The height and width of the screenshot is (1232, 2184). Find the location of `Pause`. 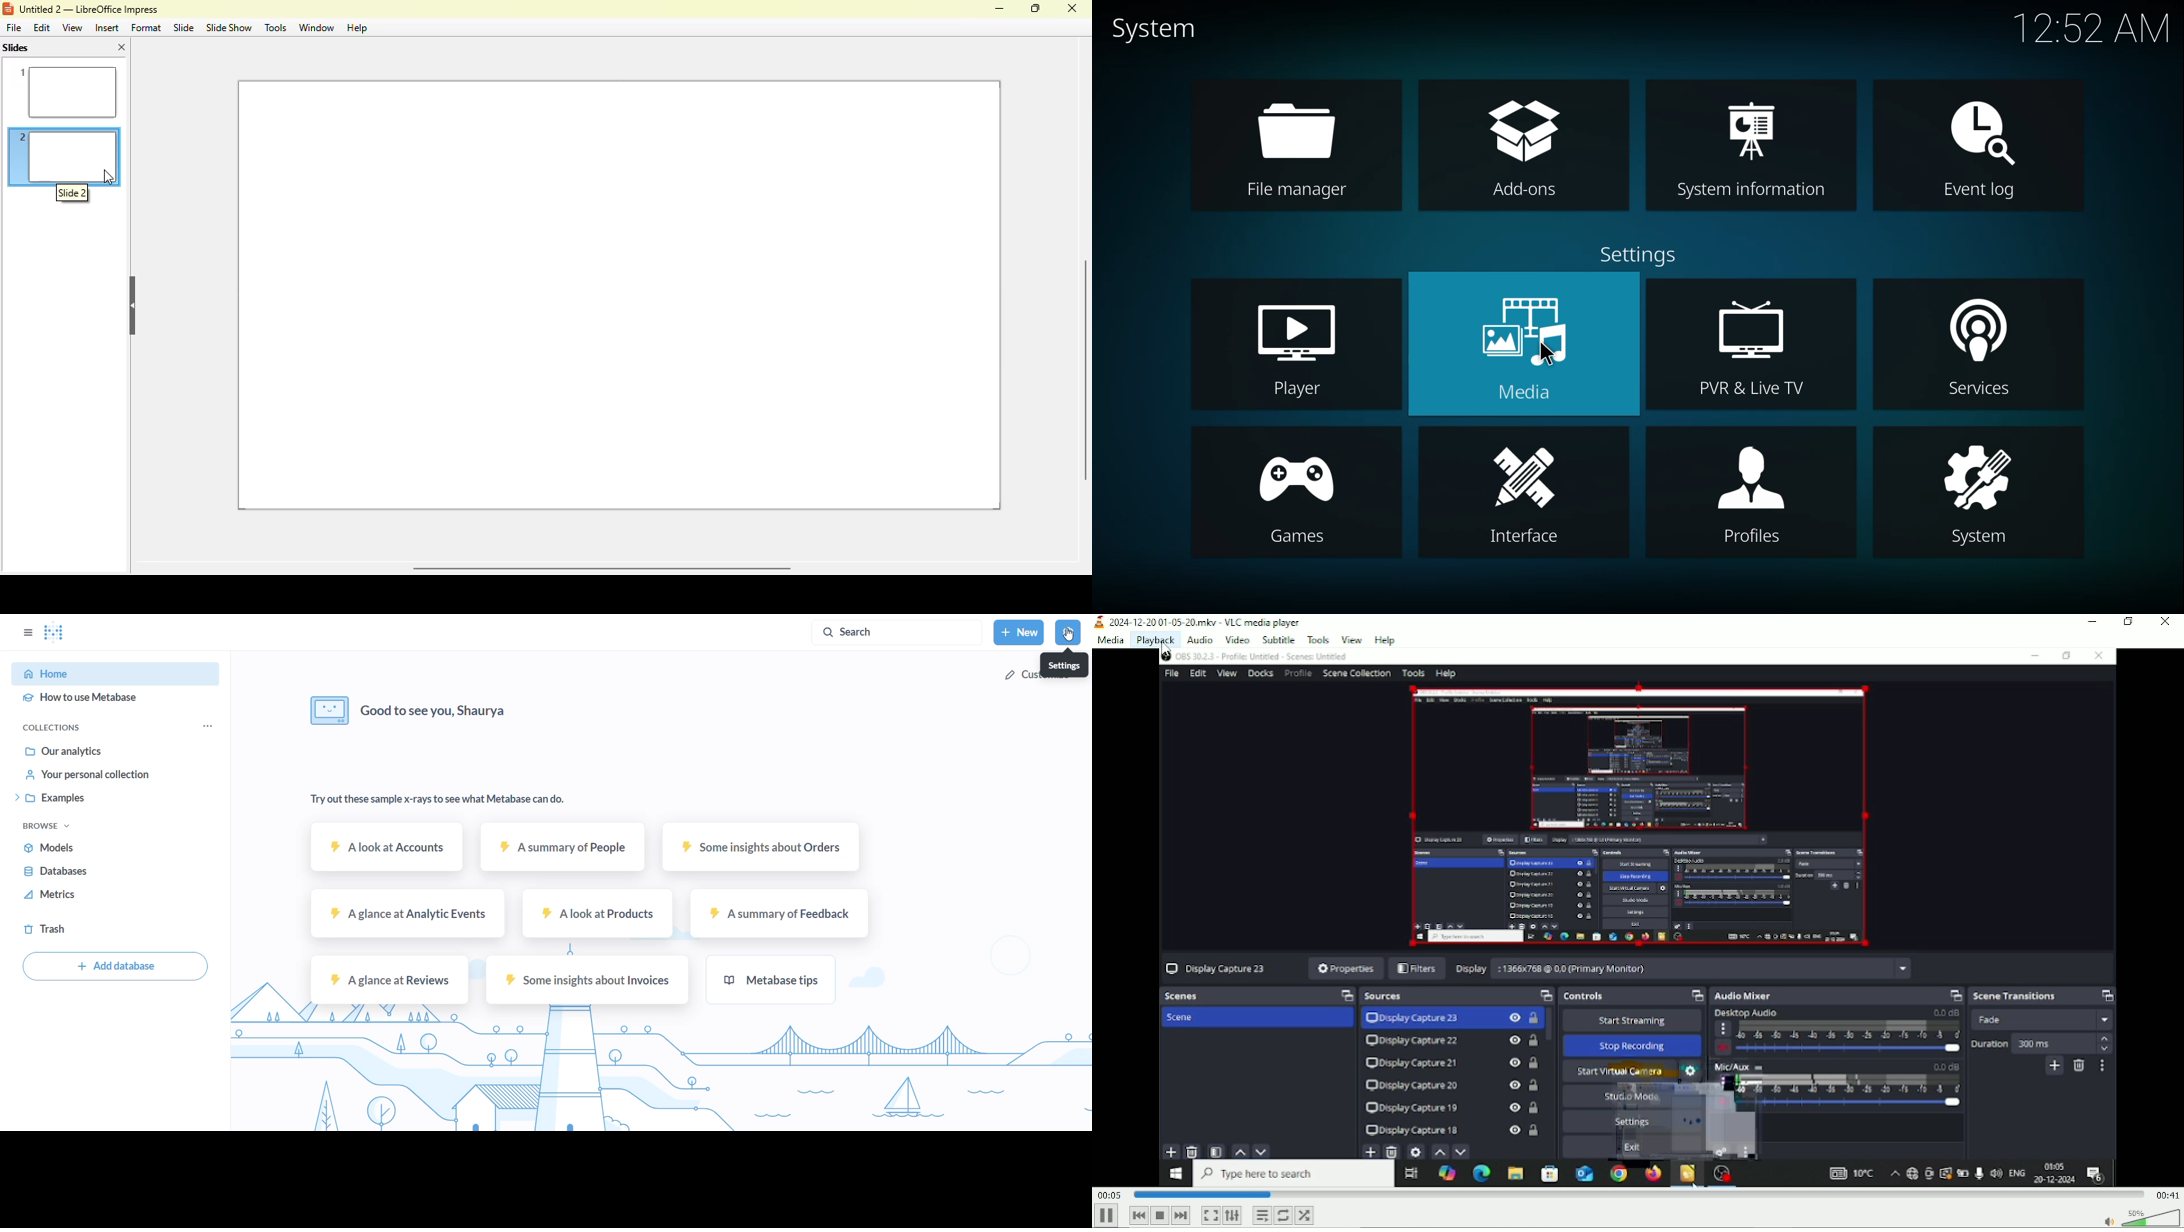

Pause is located at coordinates (1106, 1216).